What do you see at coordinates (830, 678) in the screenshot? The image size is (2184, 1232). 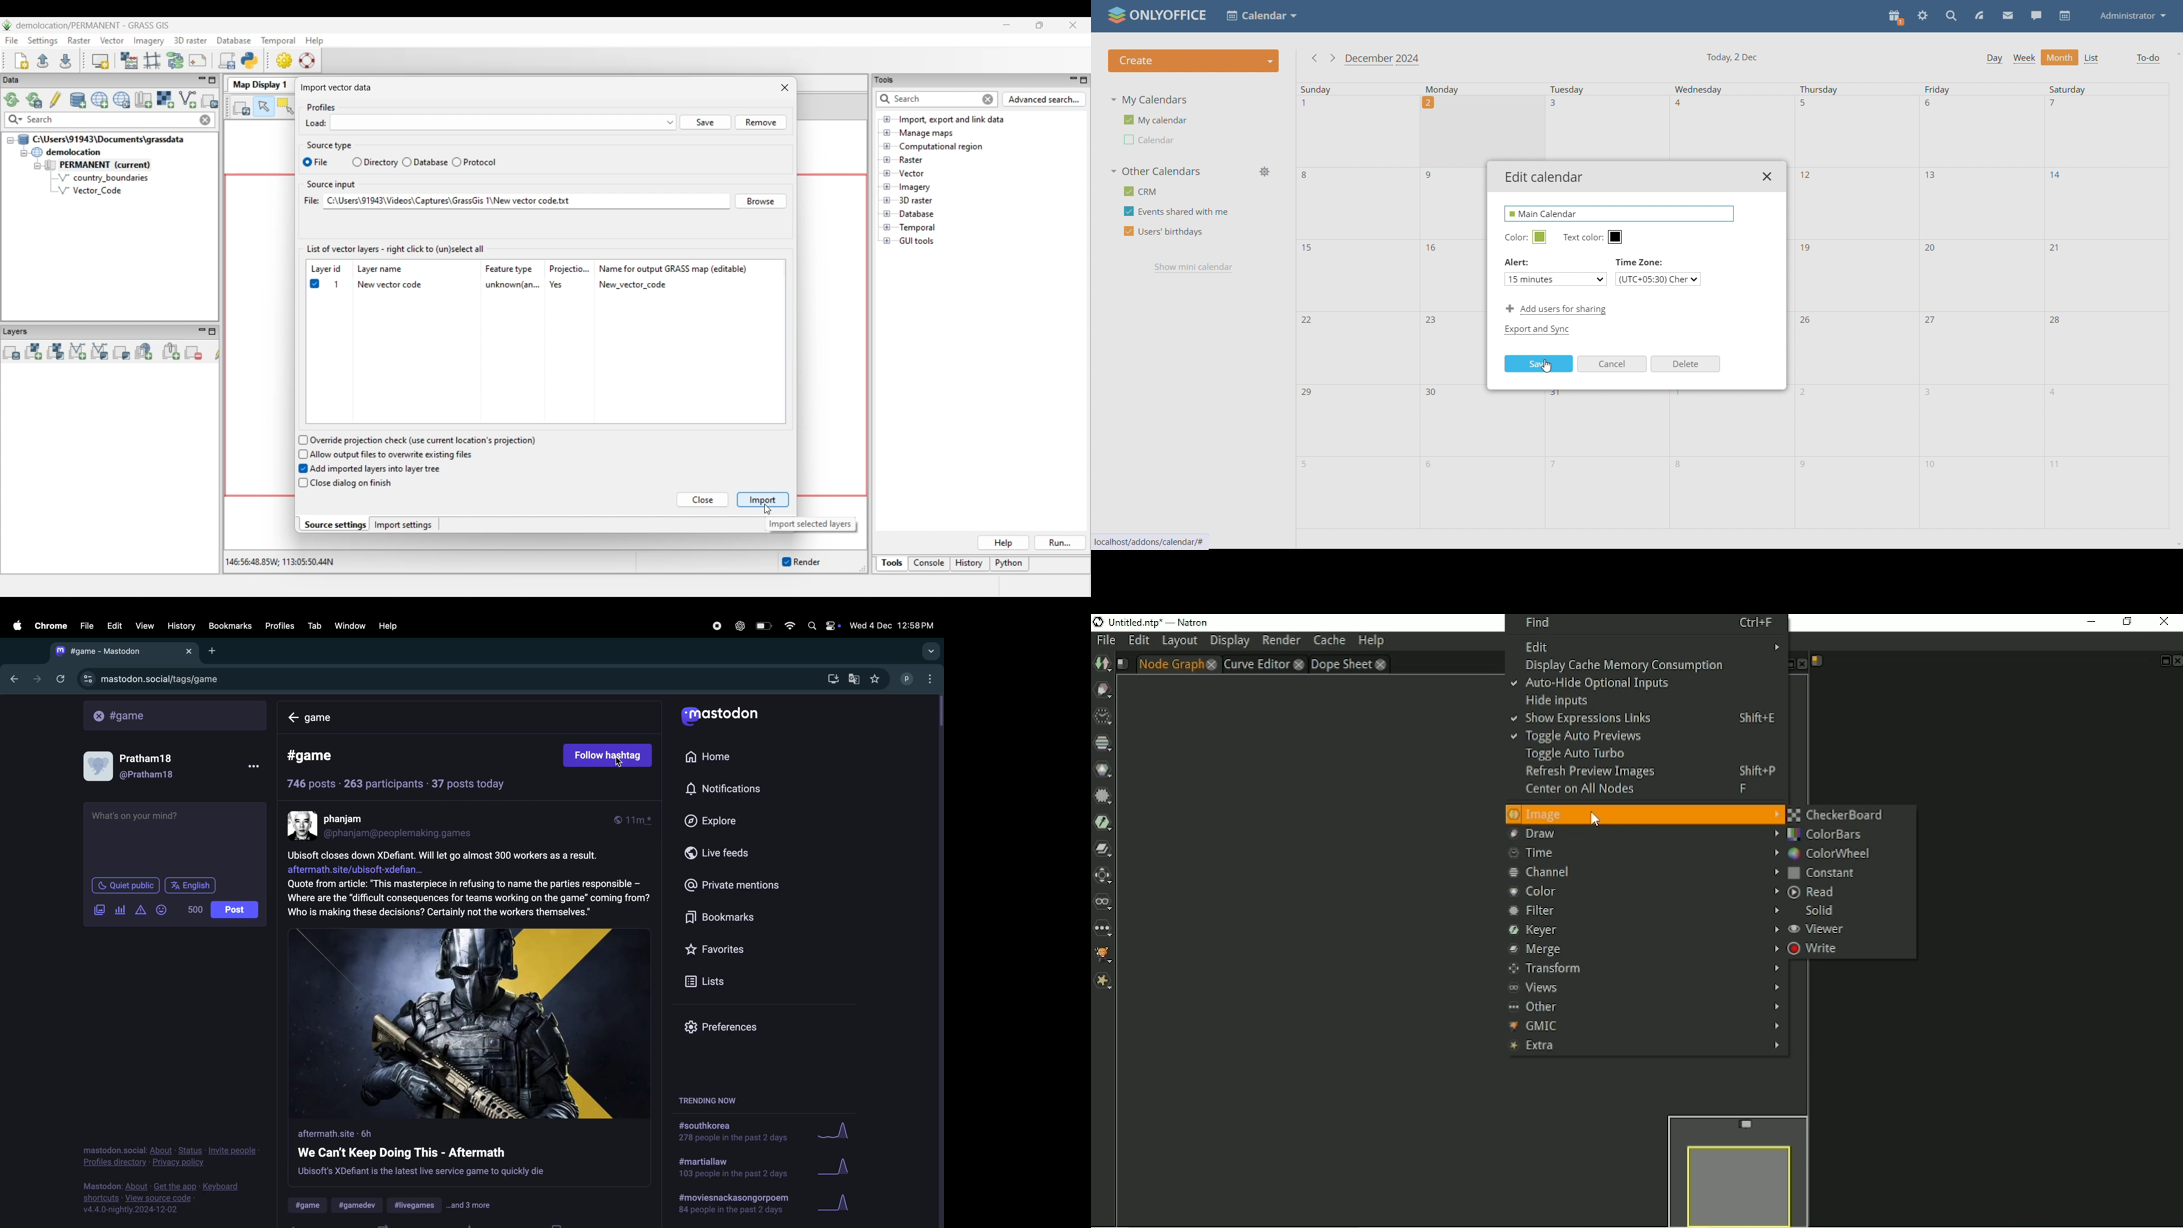 I see `download` at bounding box center [830, 678].